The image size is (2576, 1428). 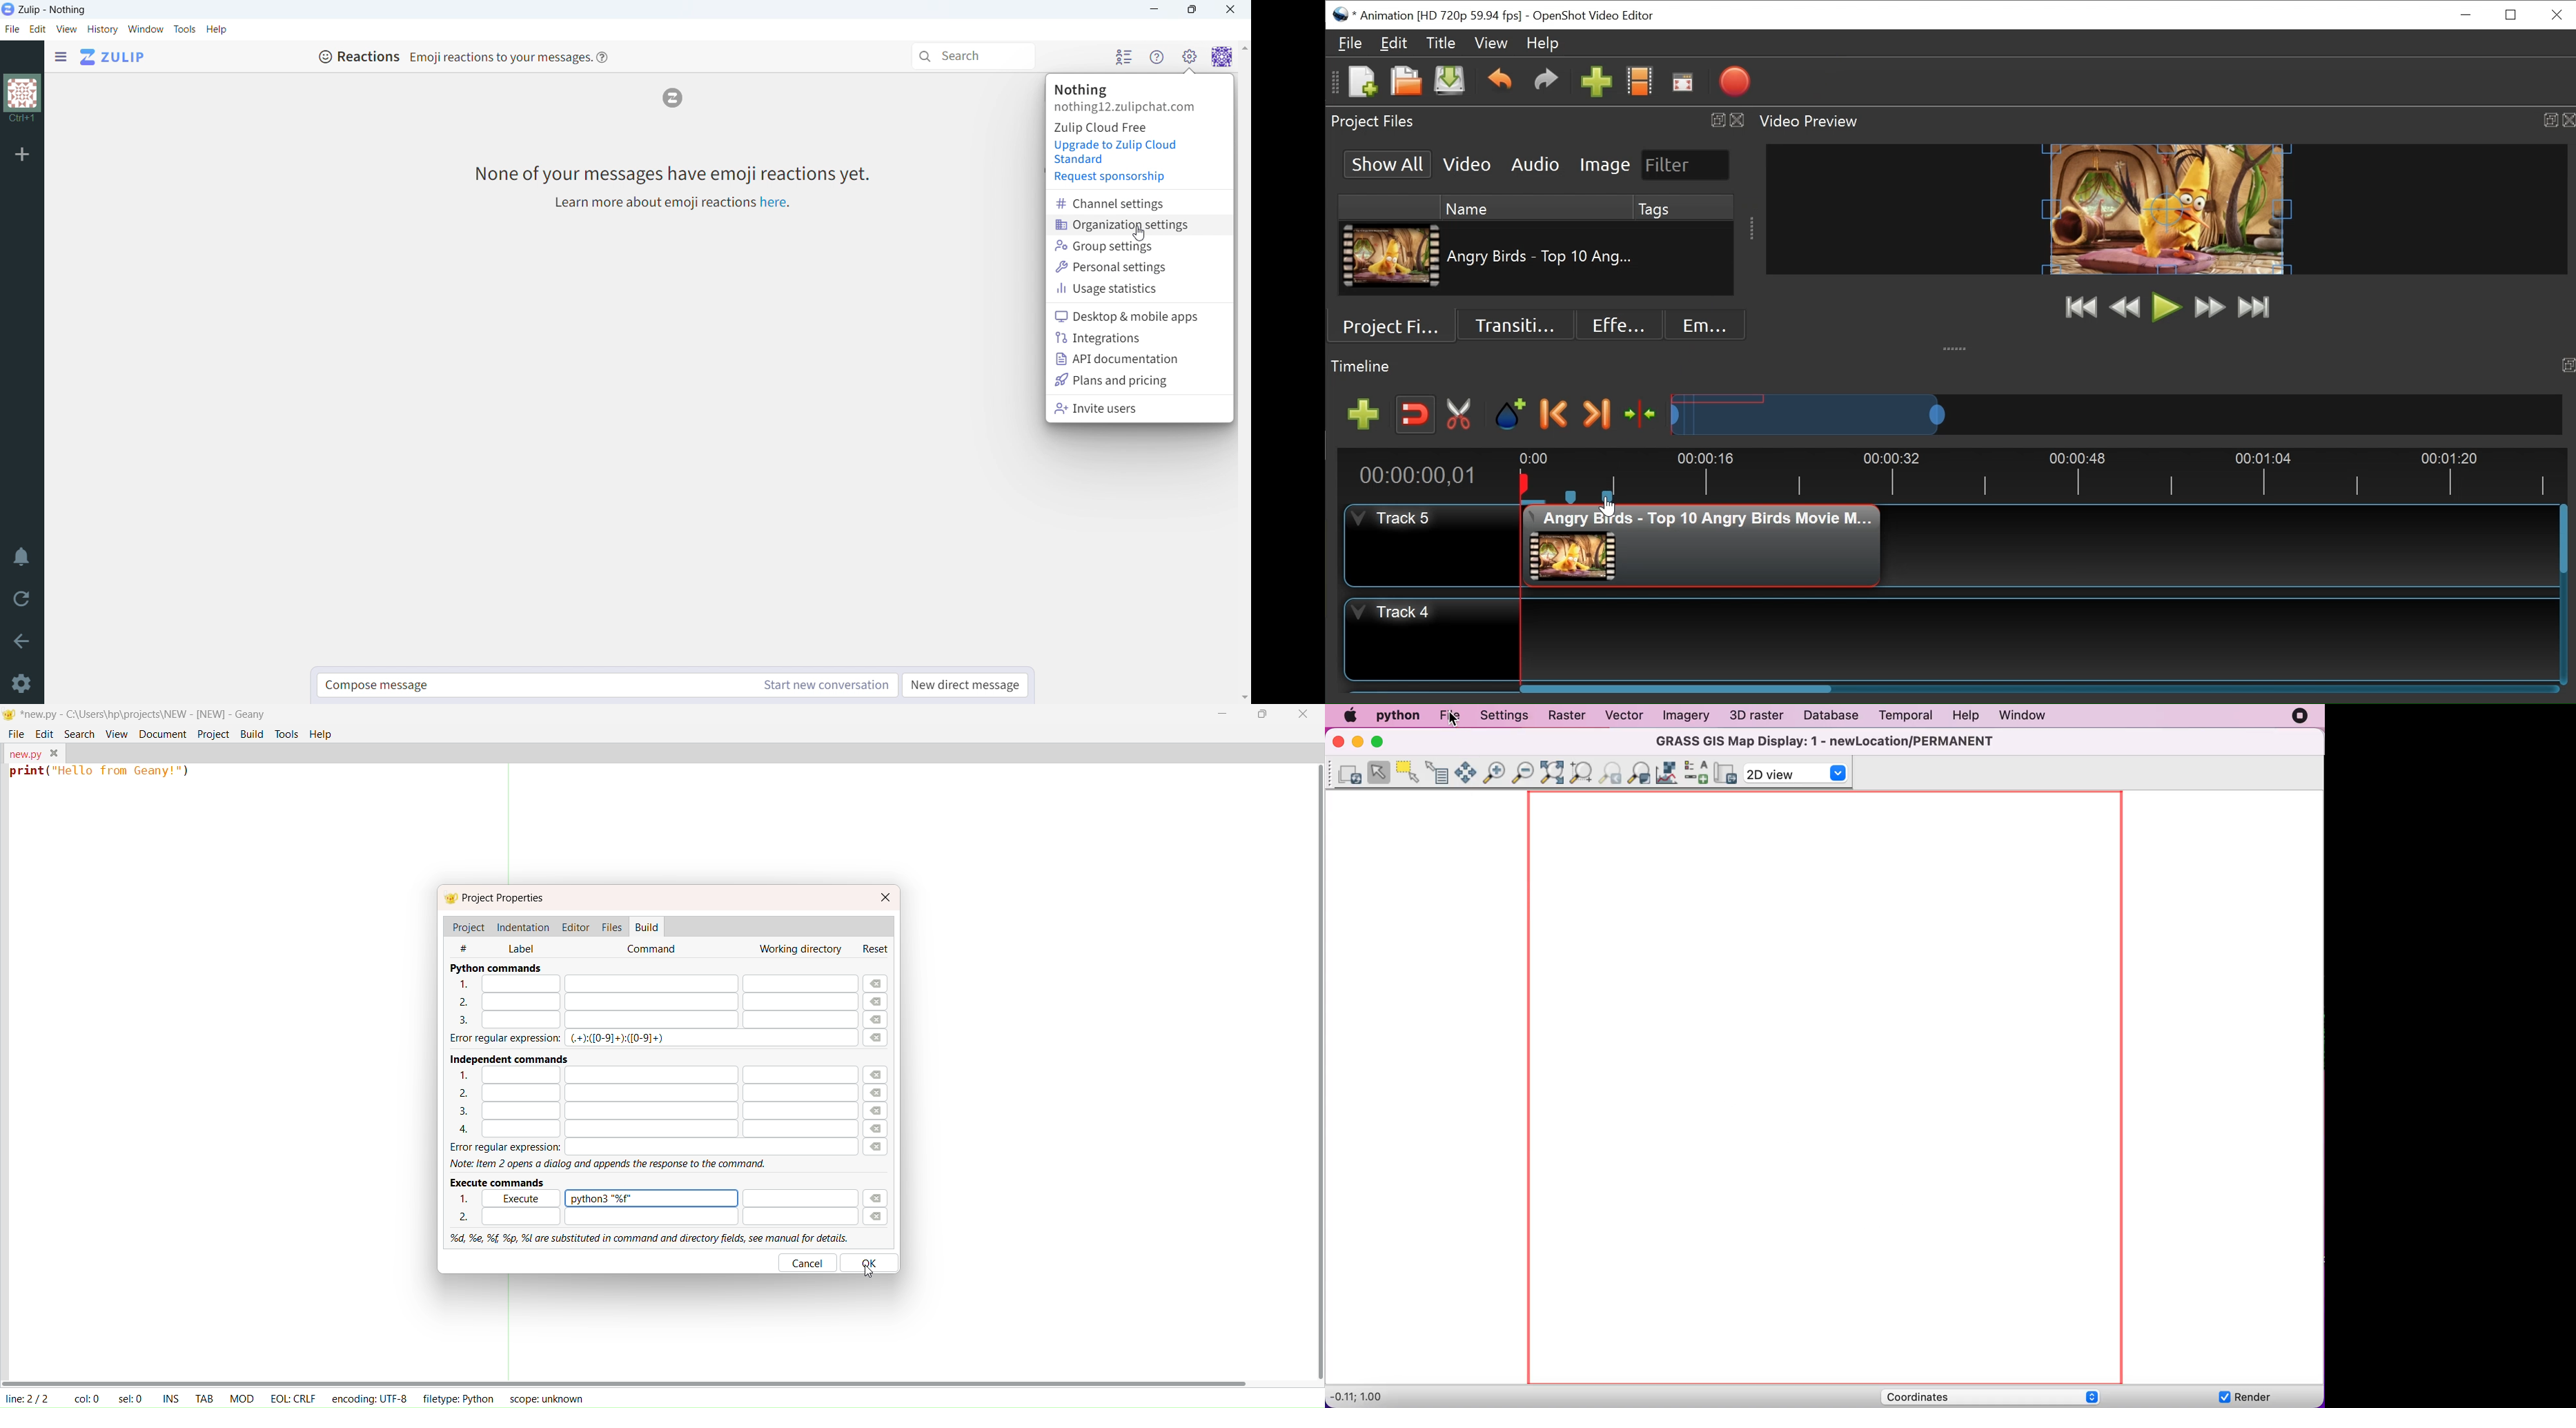 What do you see at coordinates (456, 1400) in the screenshot?
I see `file type: Python` at bounding box center [456, 1400].